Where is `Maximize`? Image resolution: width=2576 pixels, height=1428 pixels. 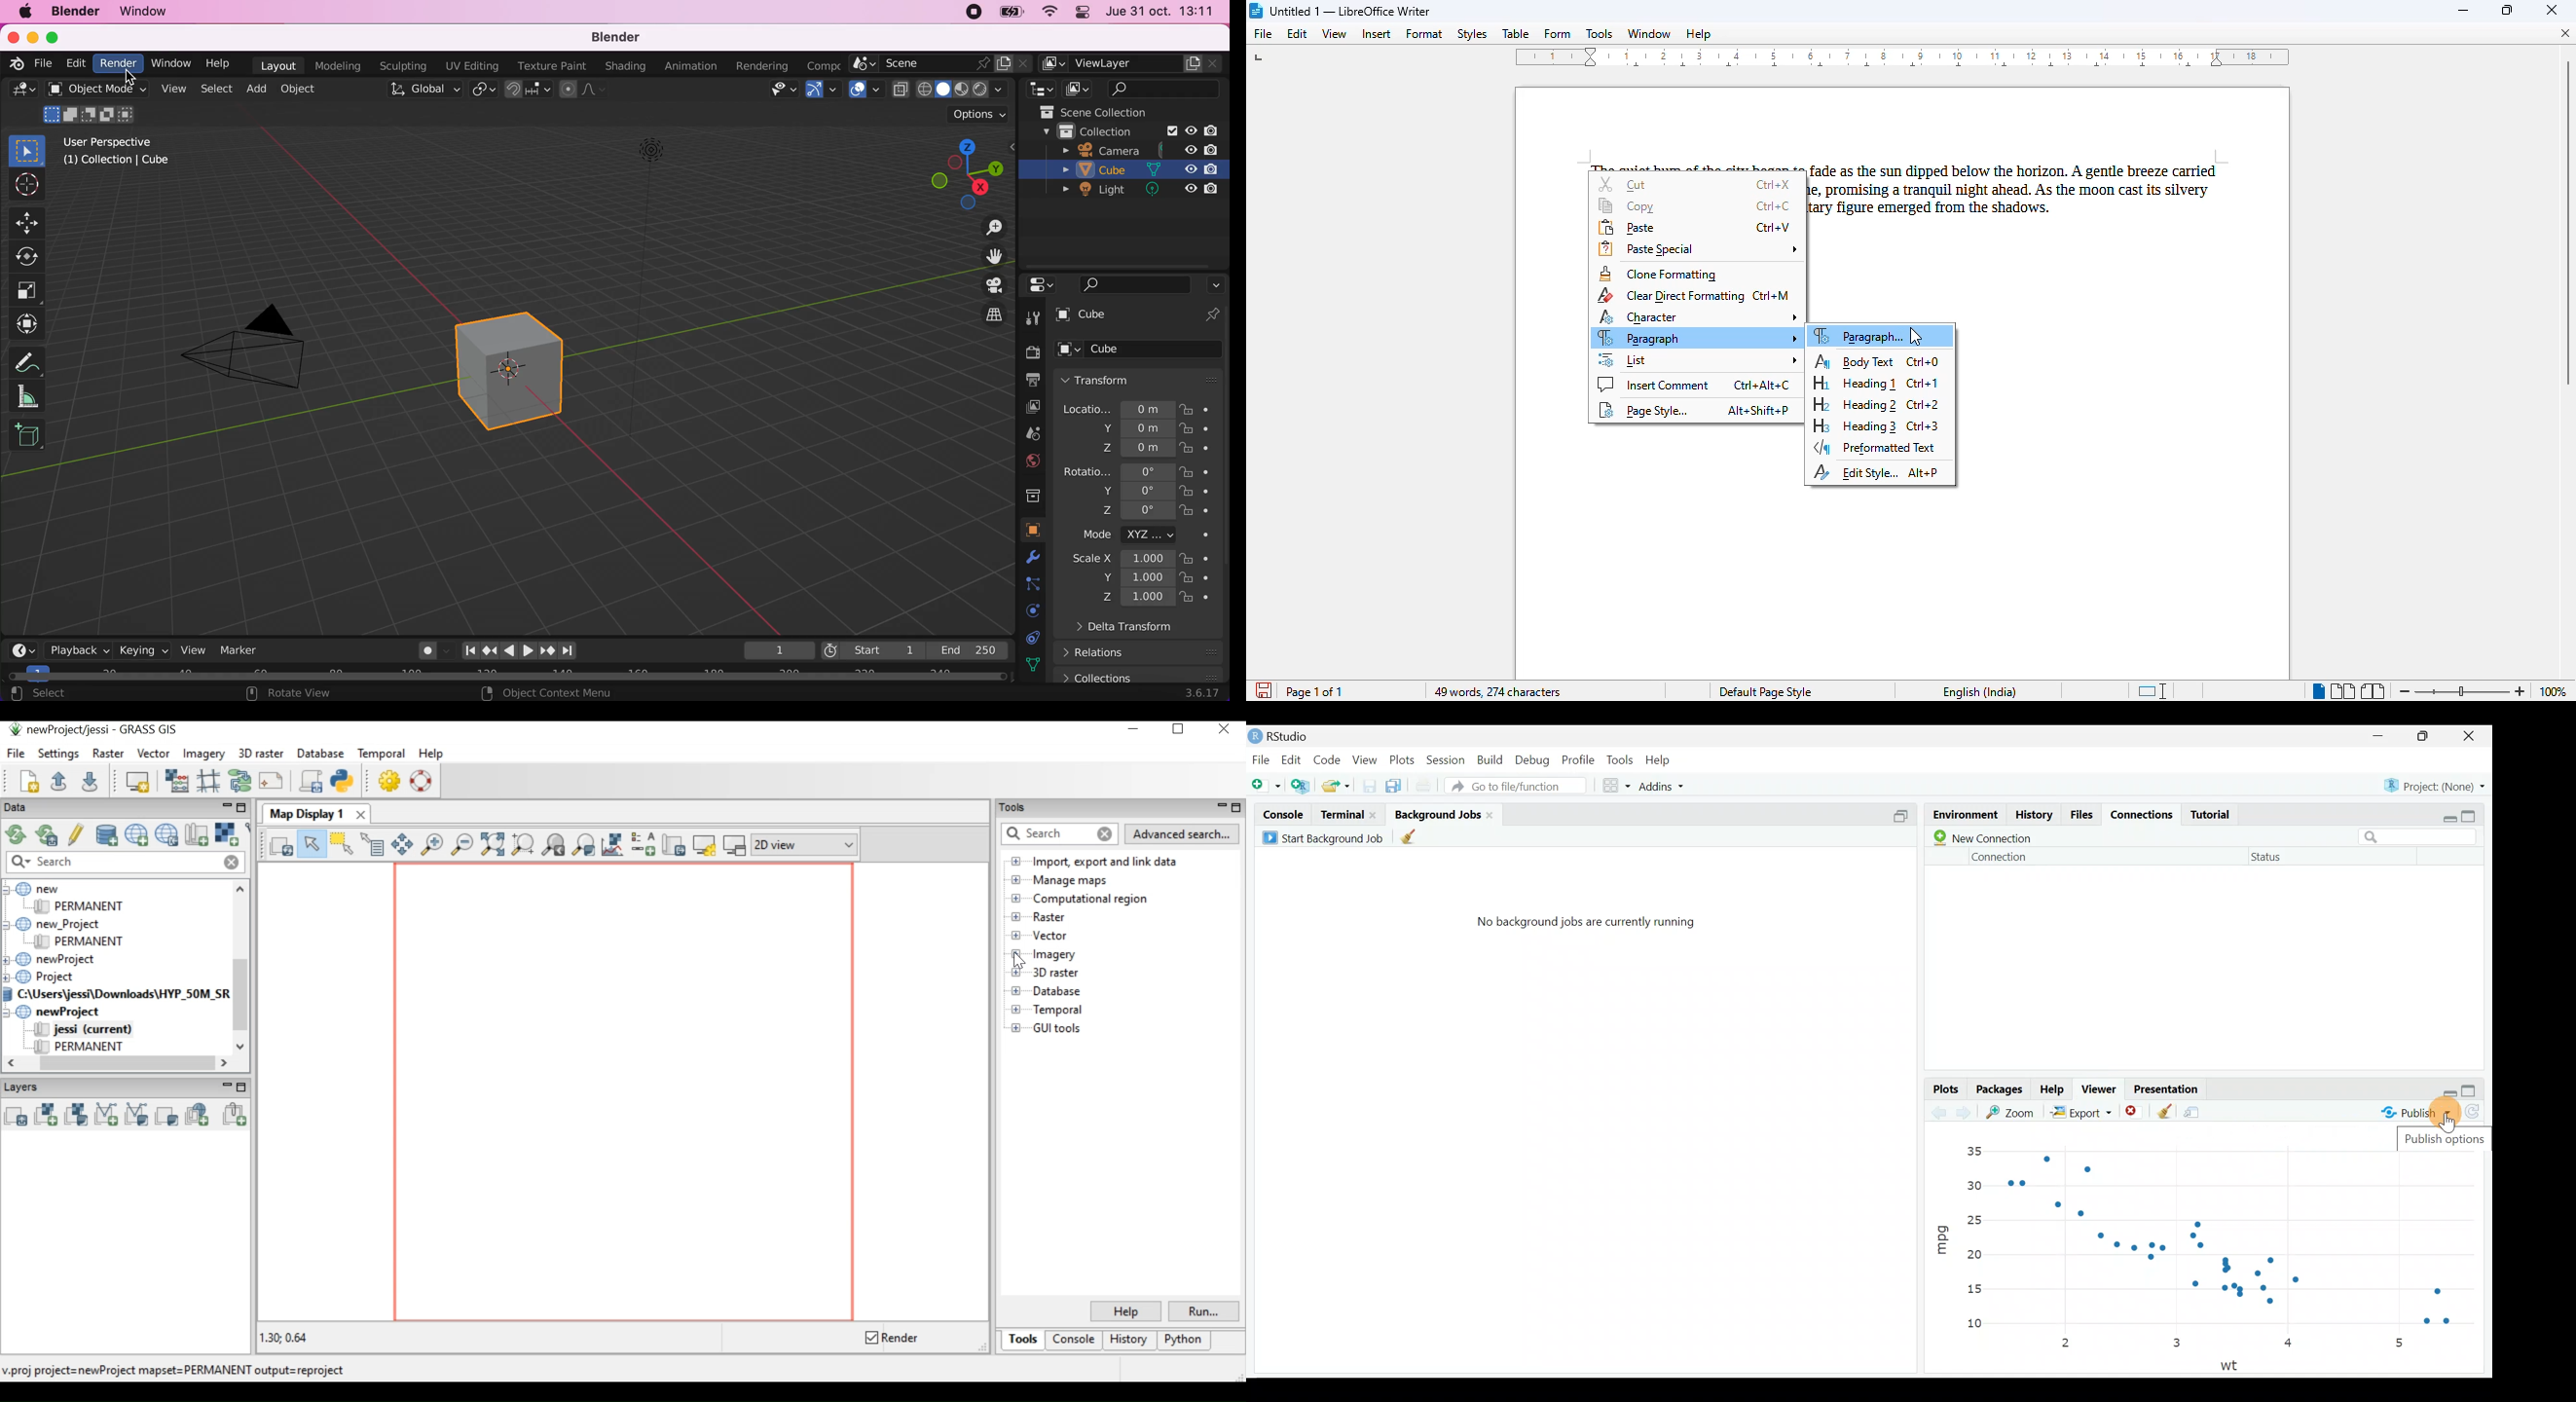
Maximize is located at coordinates (2477, 817).